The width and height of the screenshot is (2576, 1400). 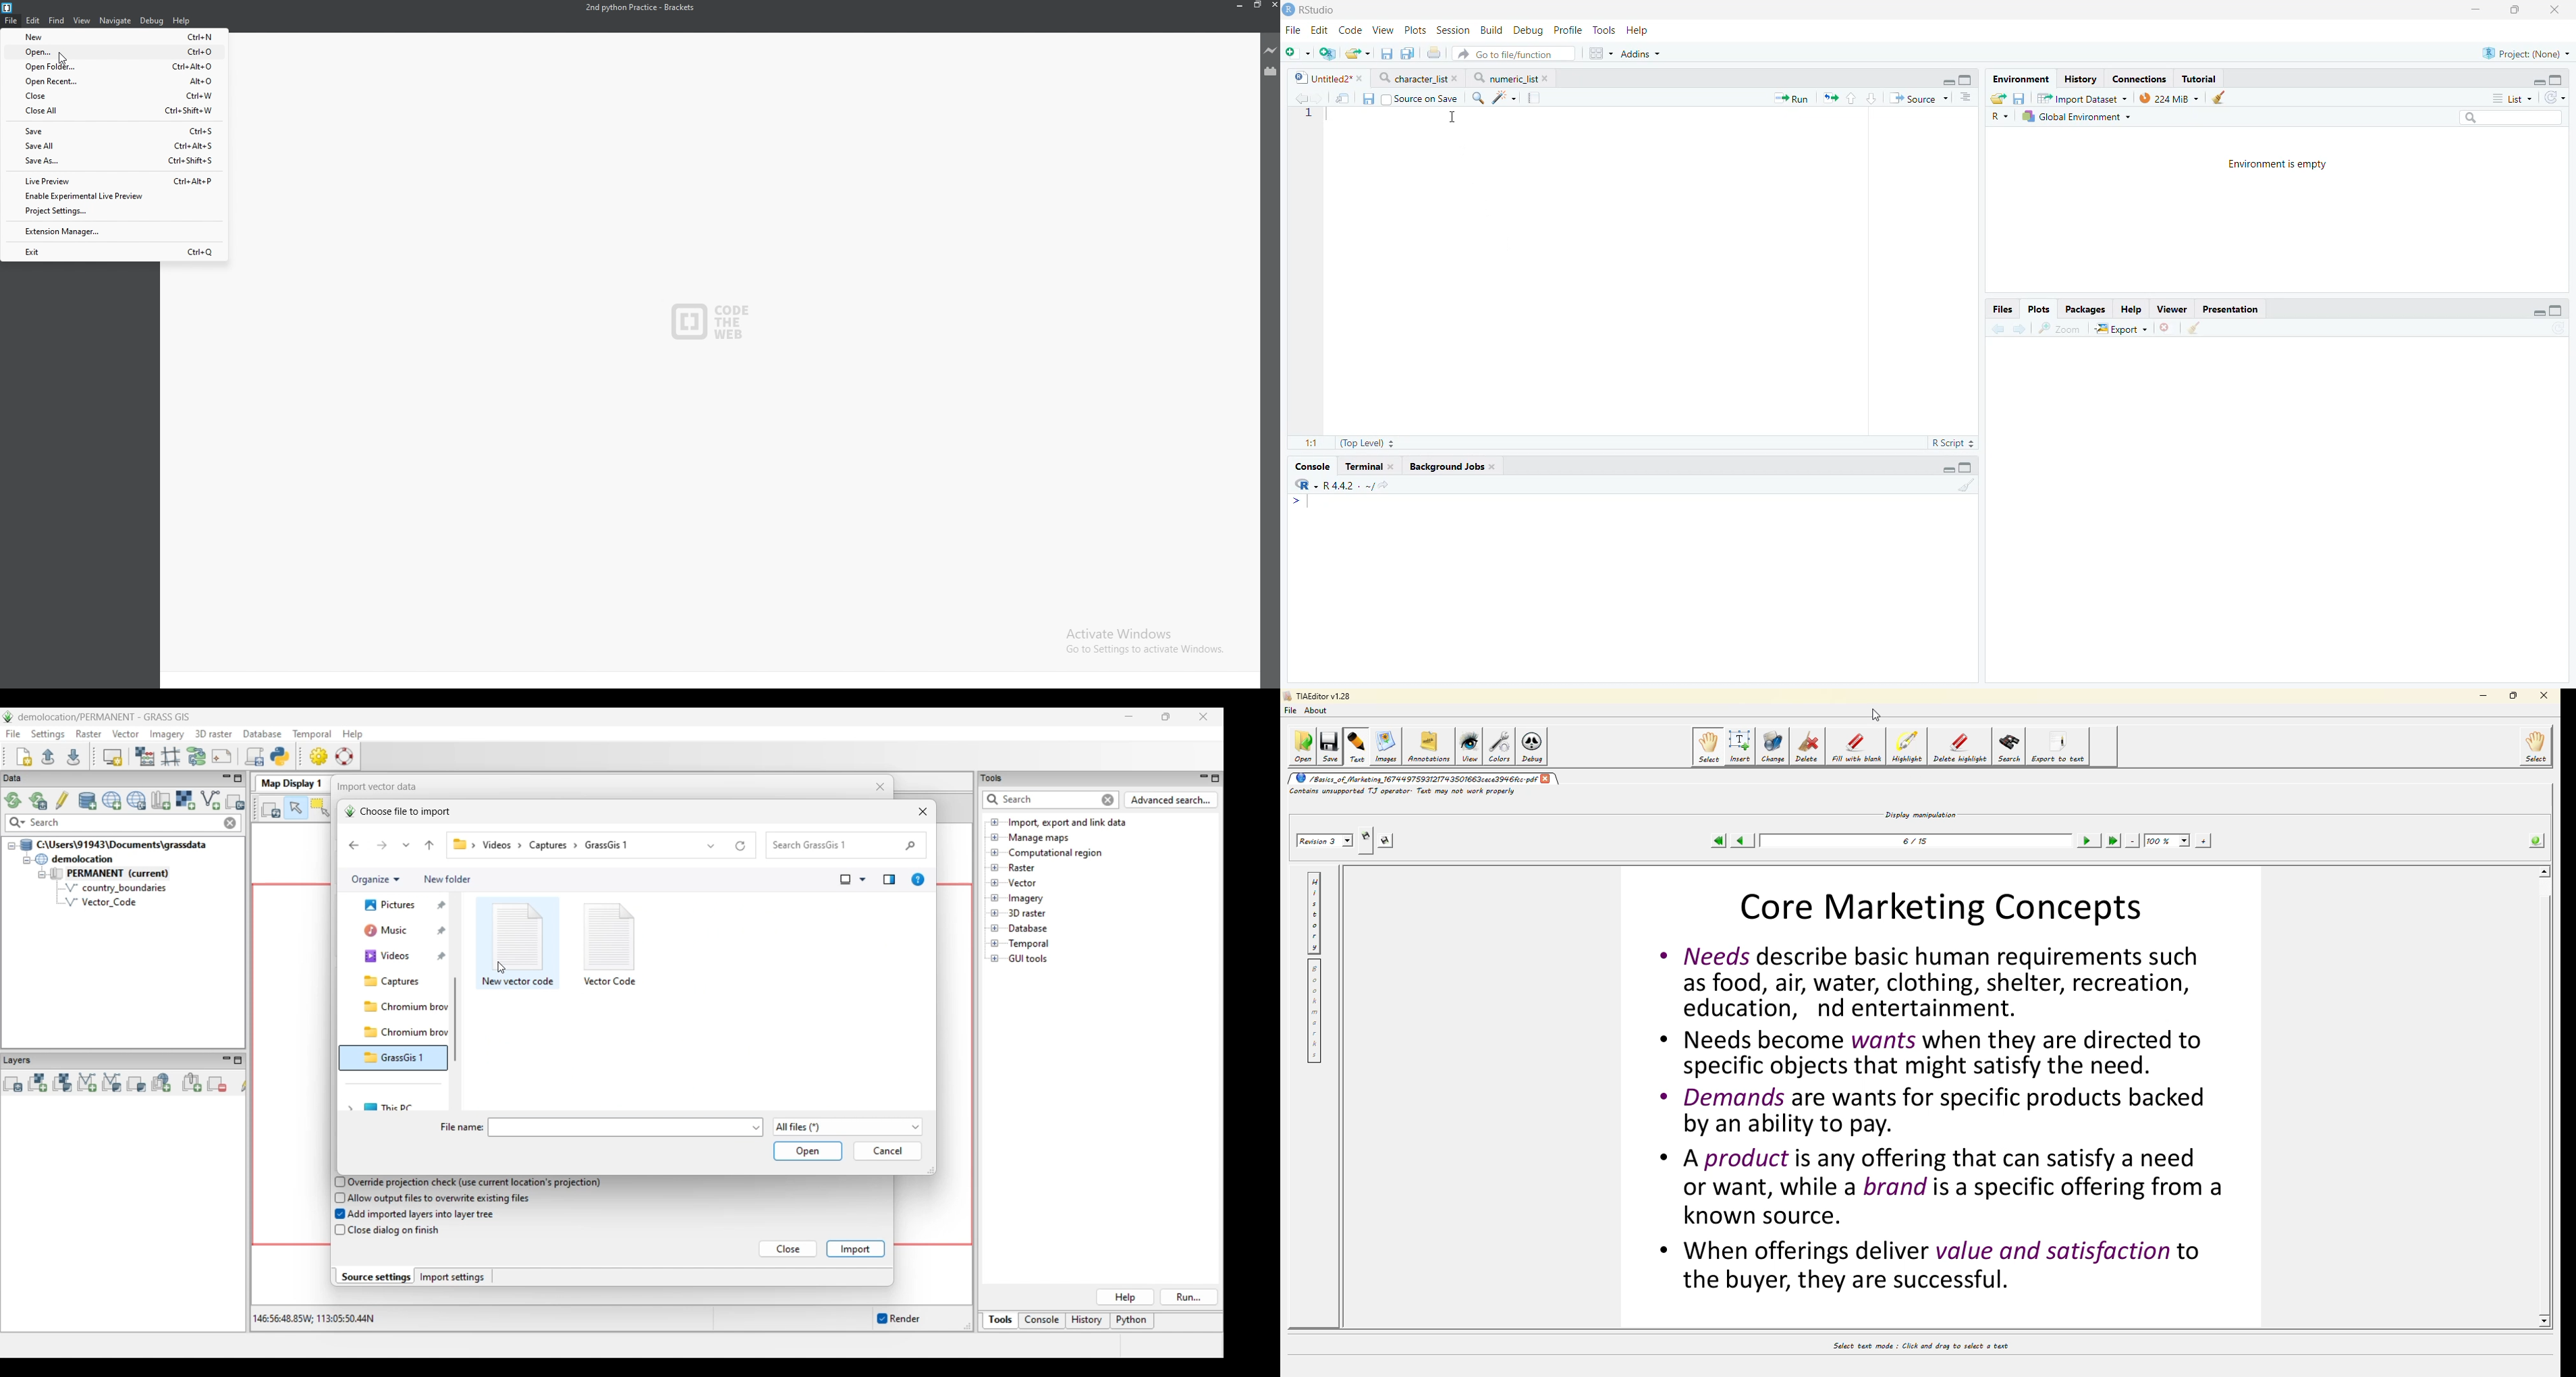 I want to click on Go to next plot, so click(x=2021, y=327).